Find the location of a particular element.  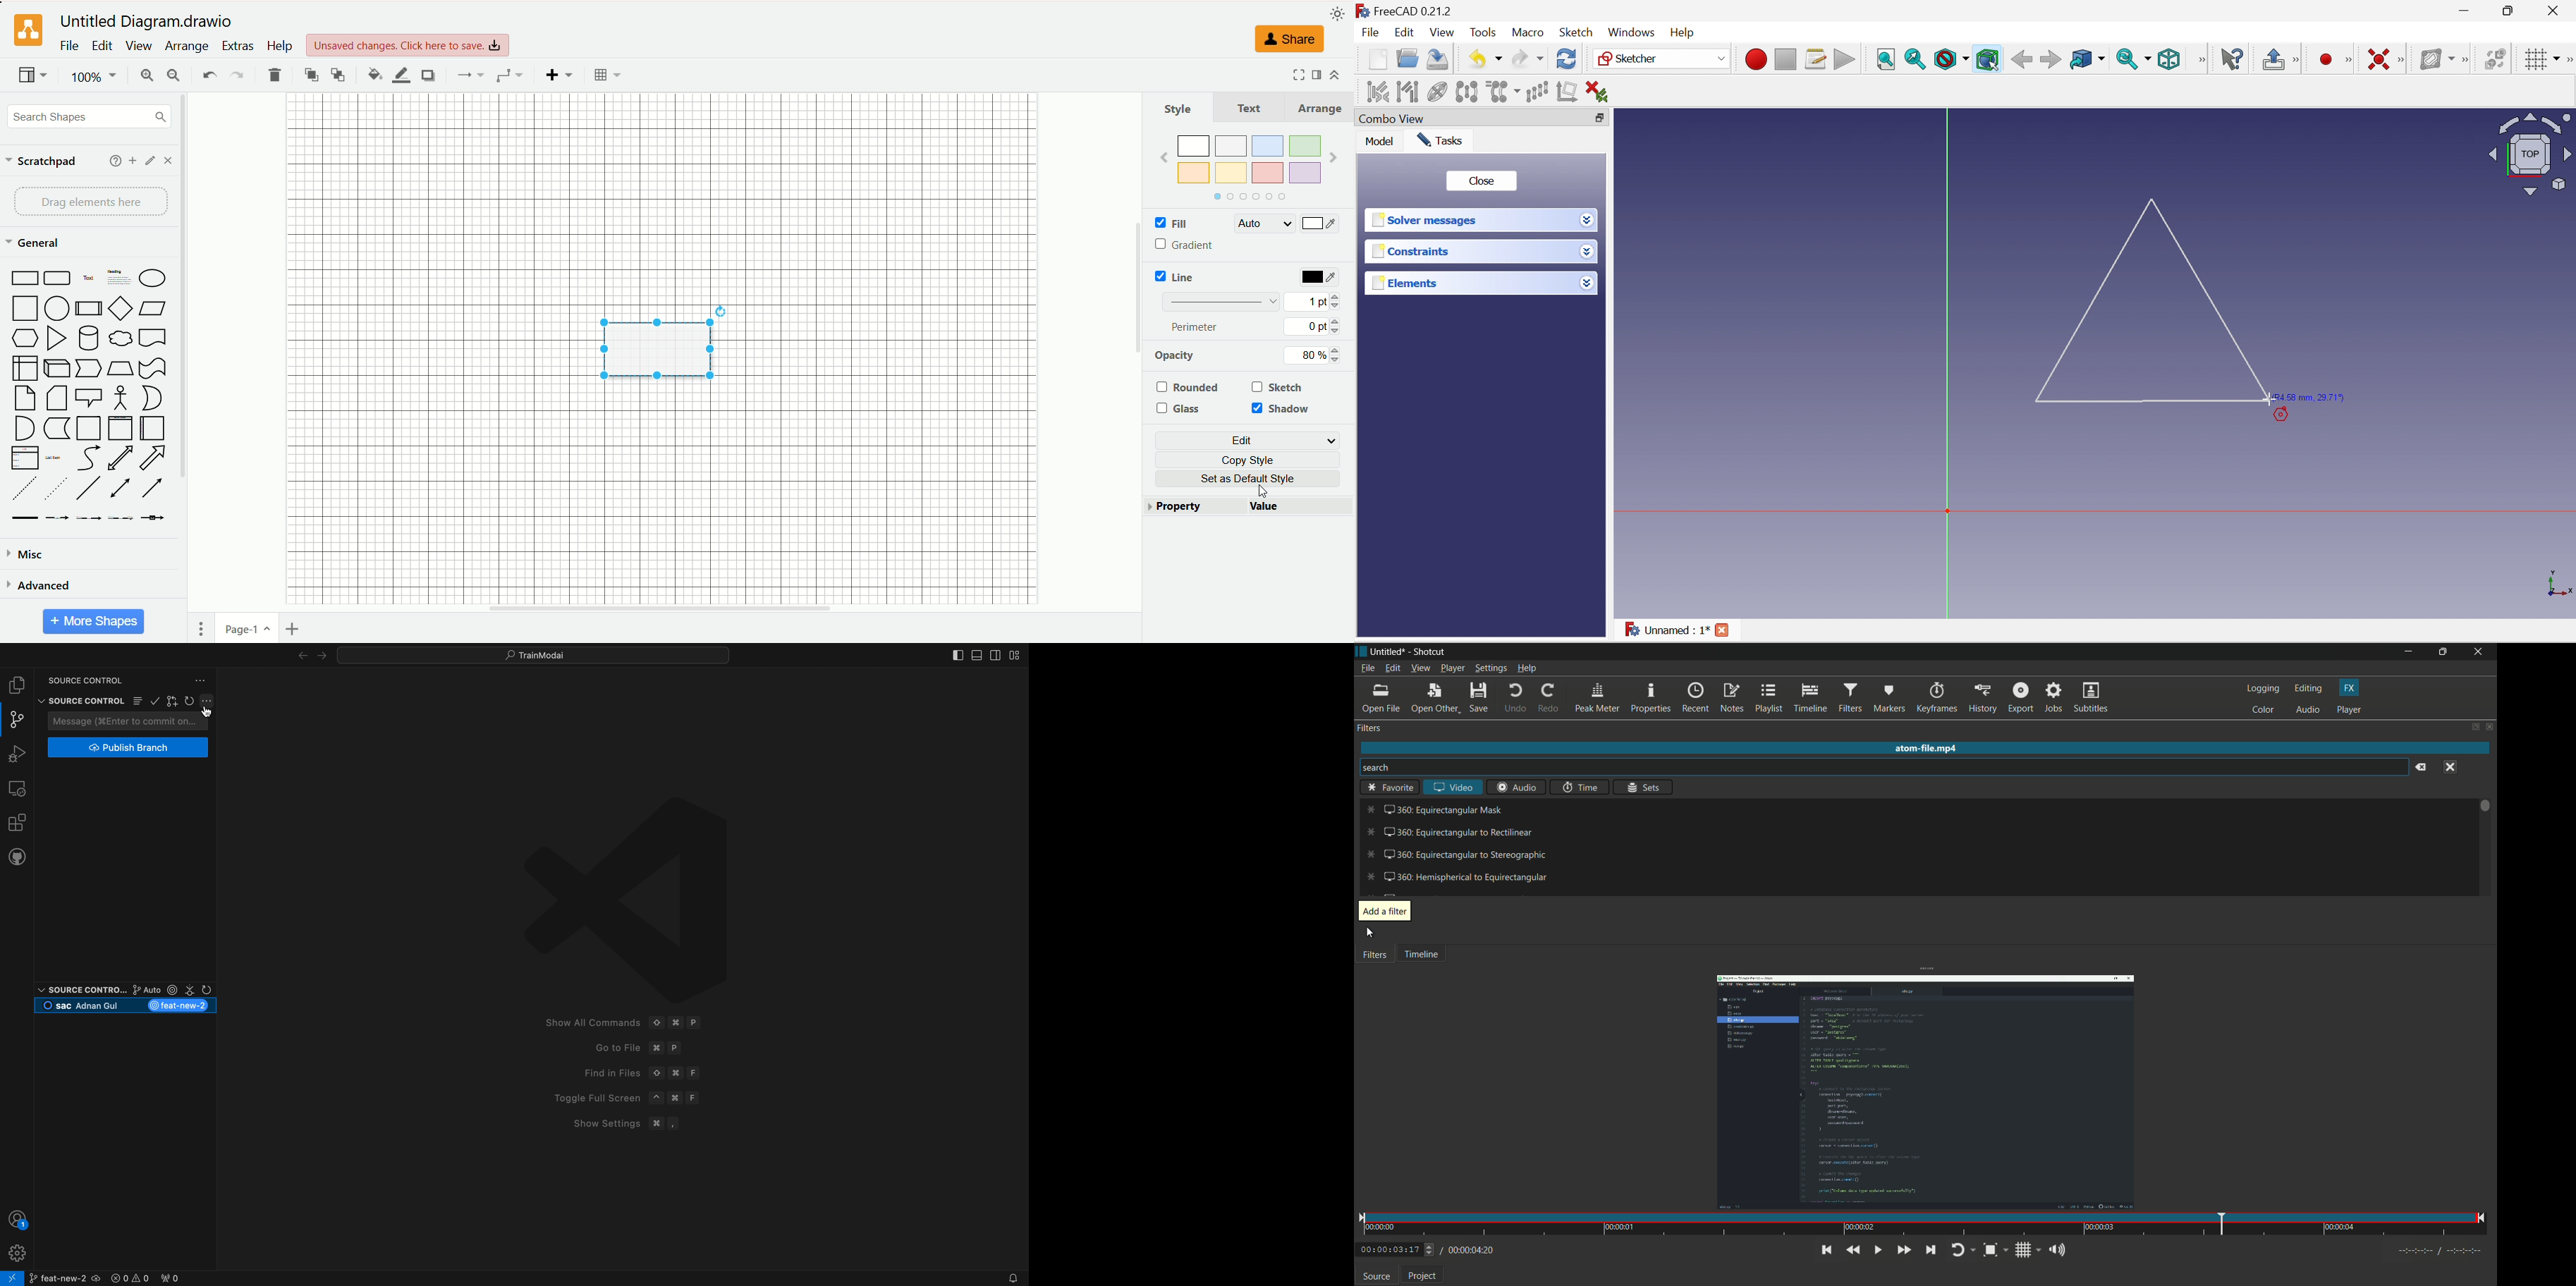

help is located at coordinates (279, 45).